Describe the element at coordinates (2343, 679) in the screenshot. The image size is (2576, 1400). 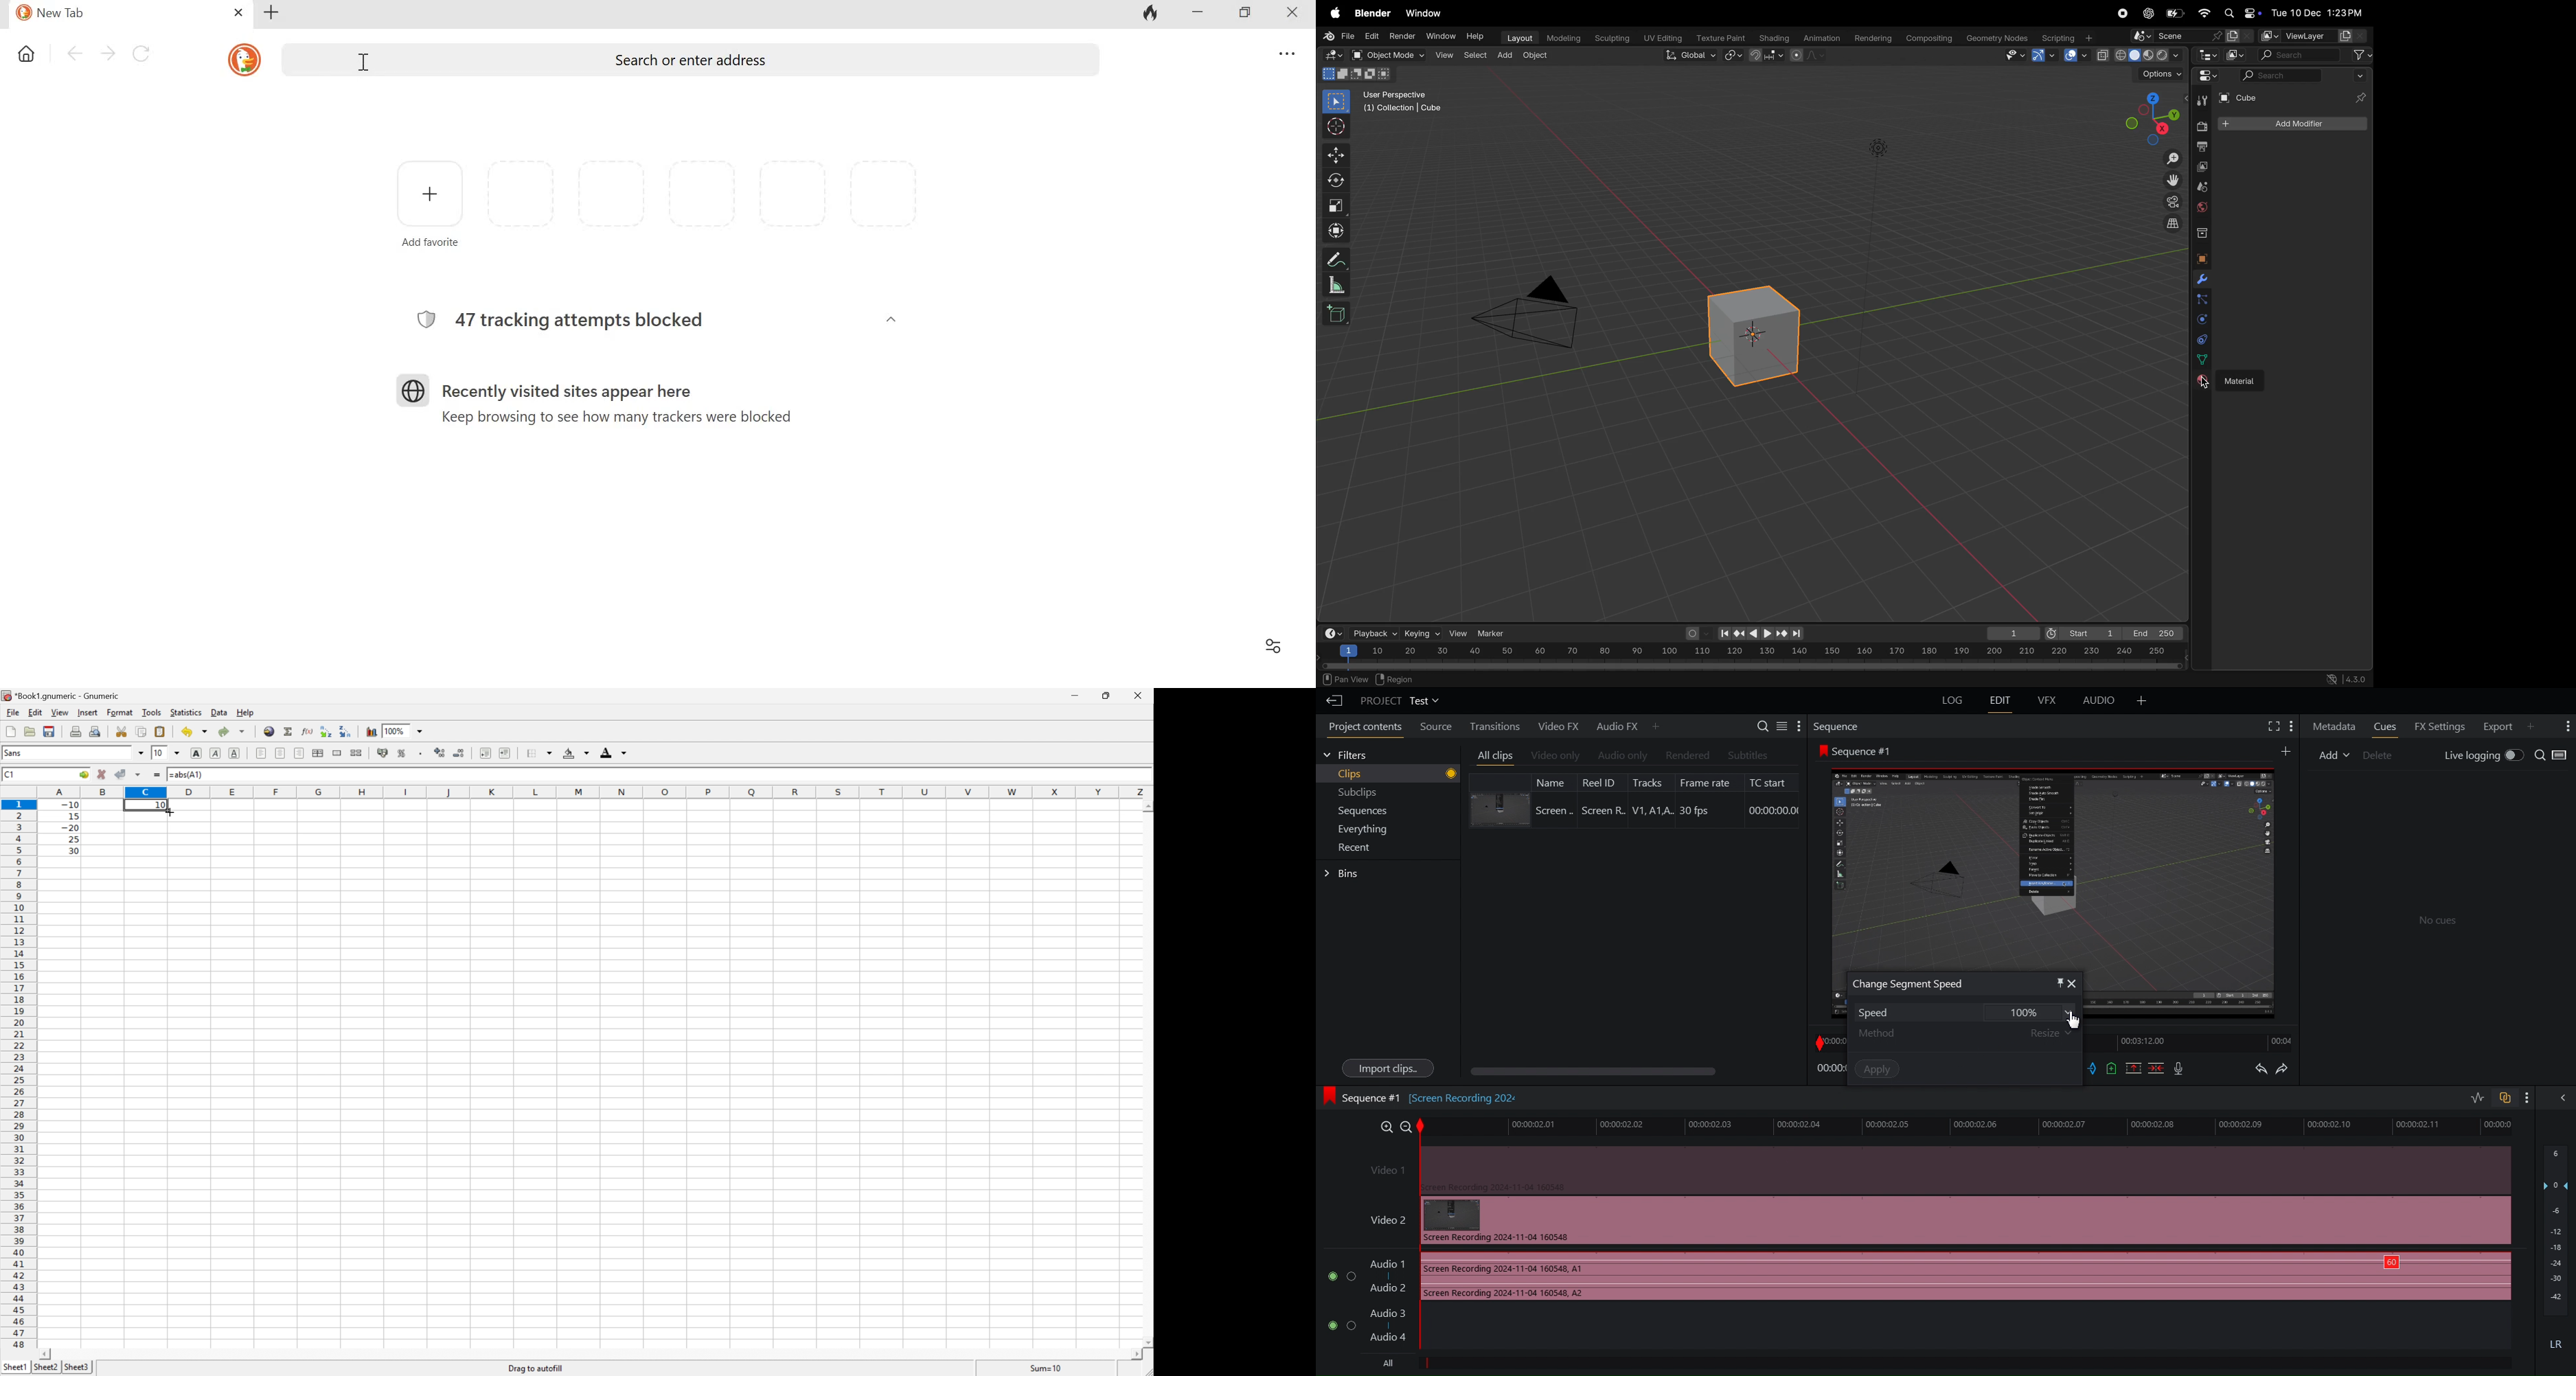
I see `version 4.30` at that location.